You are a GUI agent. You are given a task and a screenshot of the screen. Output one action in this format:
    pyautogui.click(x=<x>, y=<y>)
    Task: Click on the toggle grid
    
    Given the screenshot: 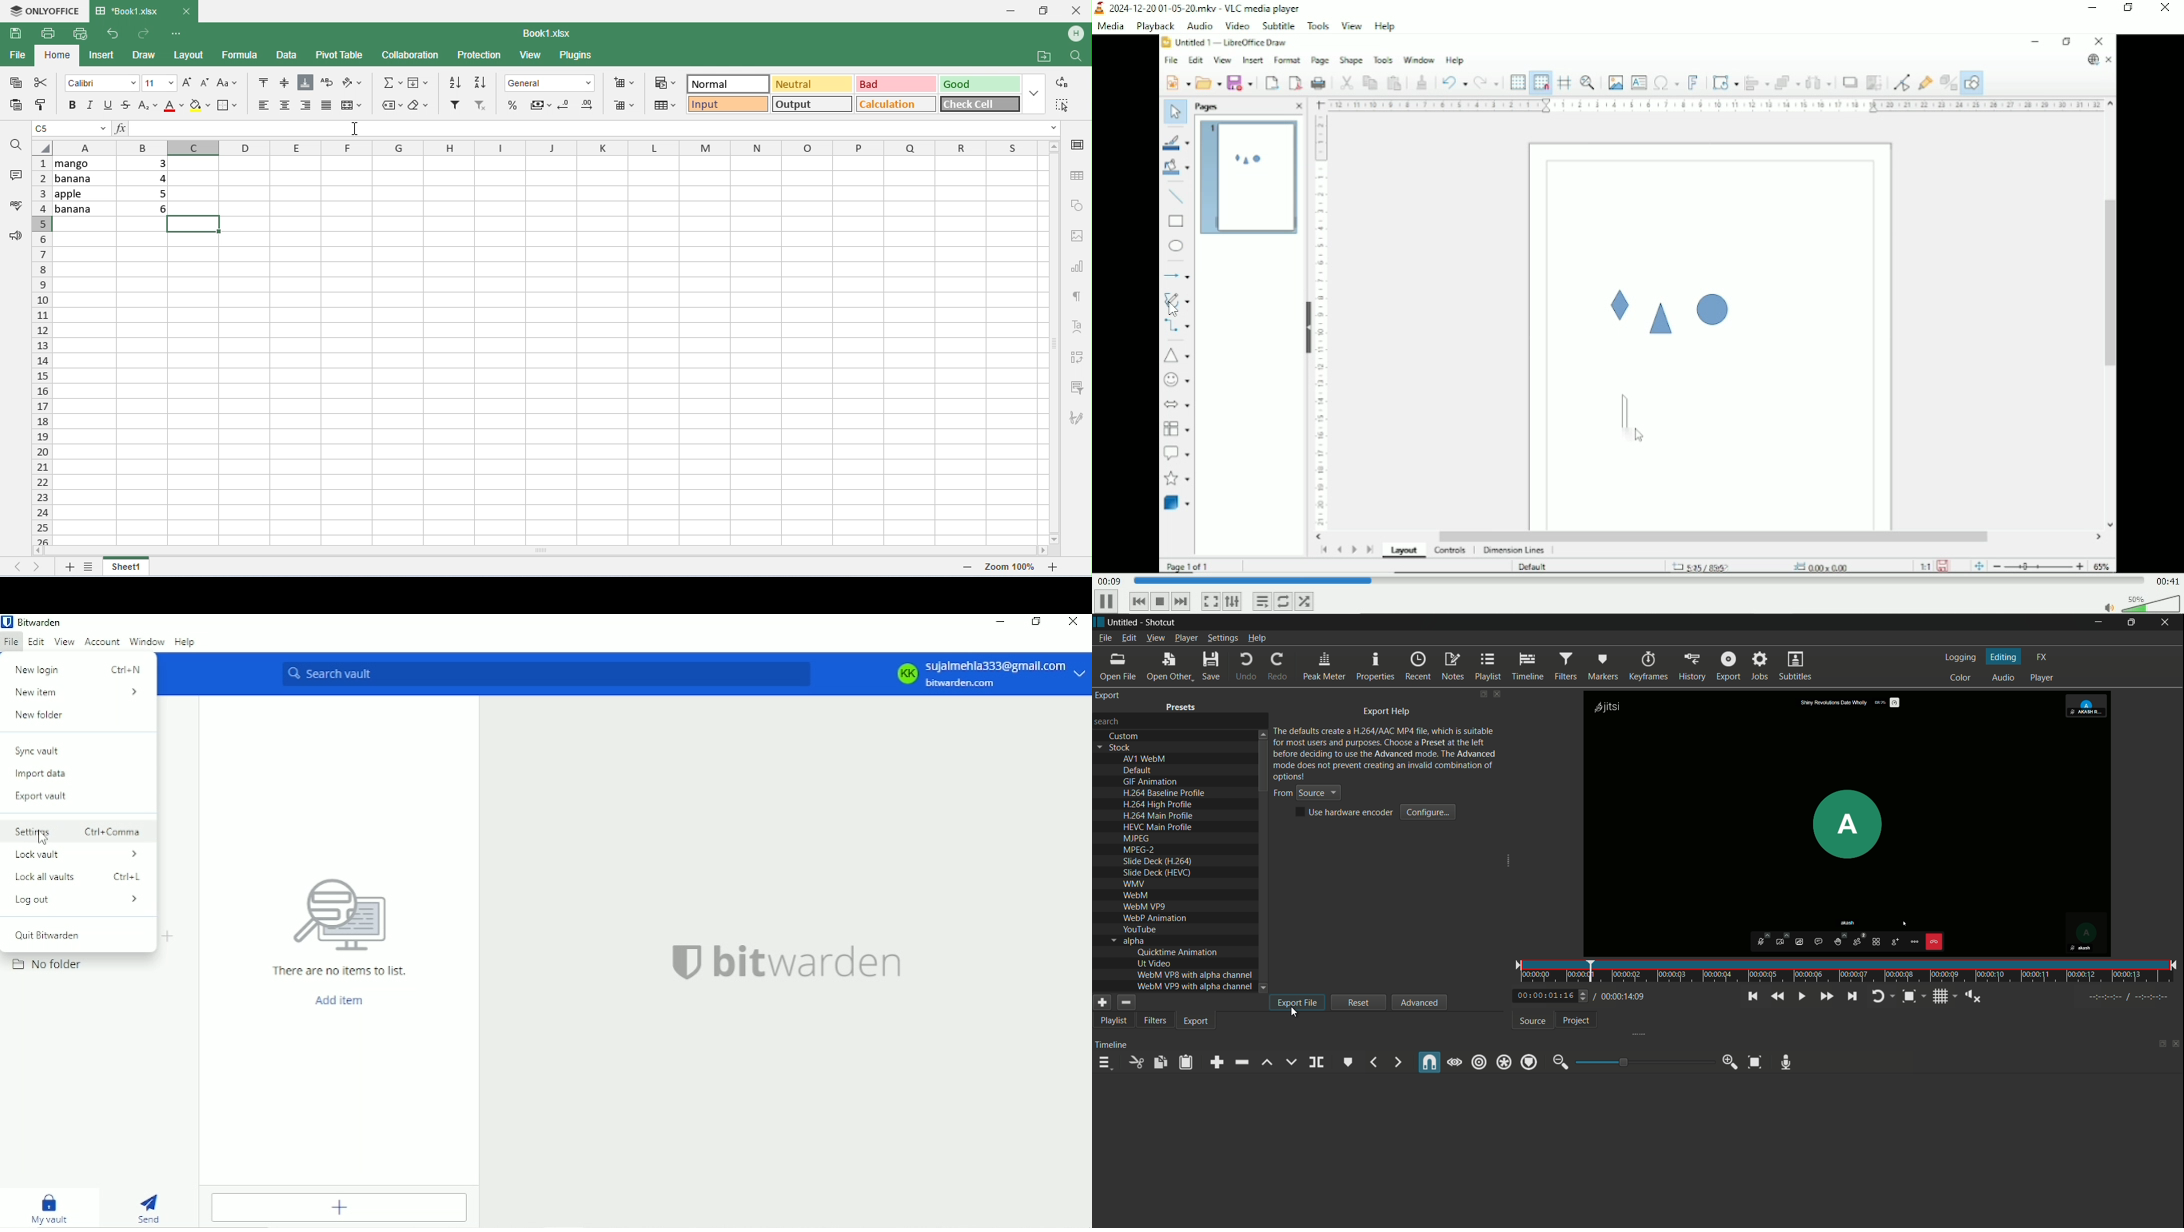 What is the action you would take?
    pyautogui.click(x=1941, y=997)
    